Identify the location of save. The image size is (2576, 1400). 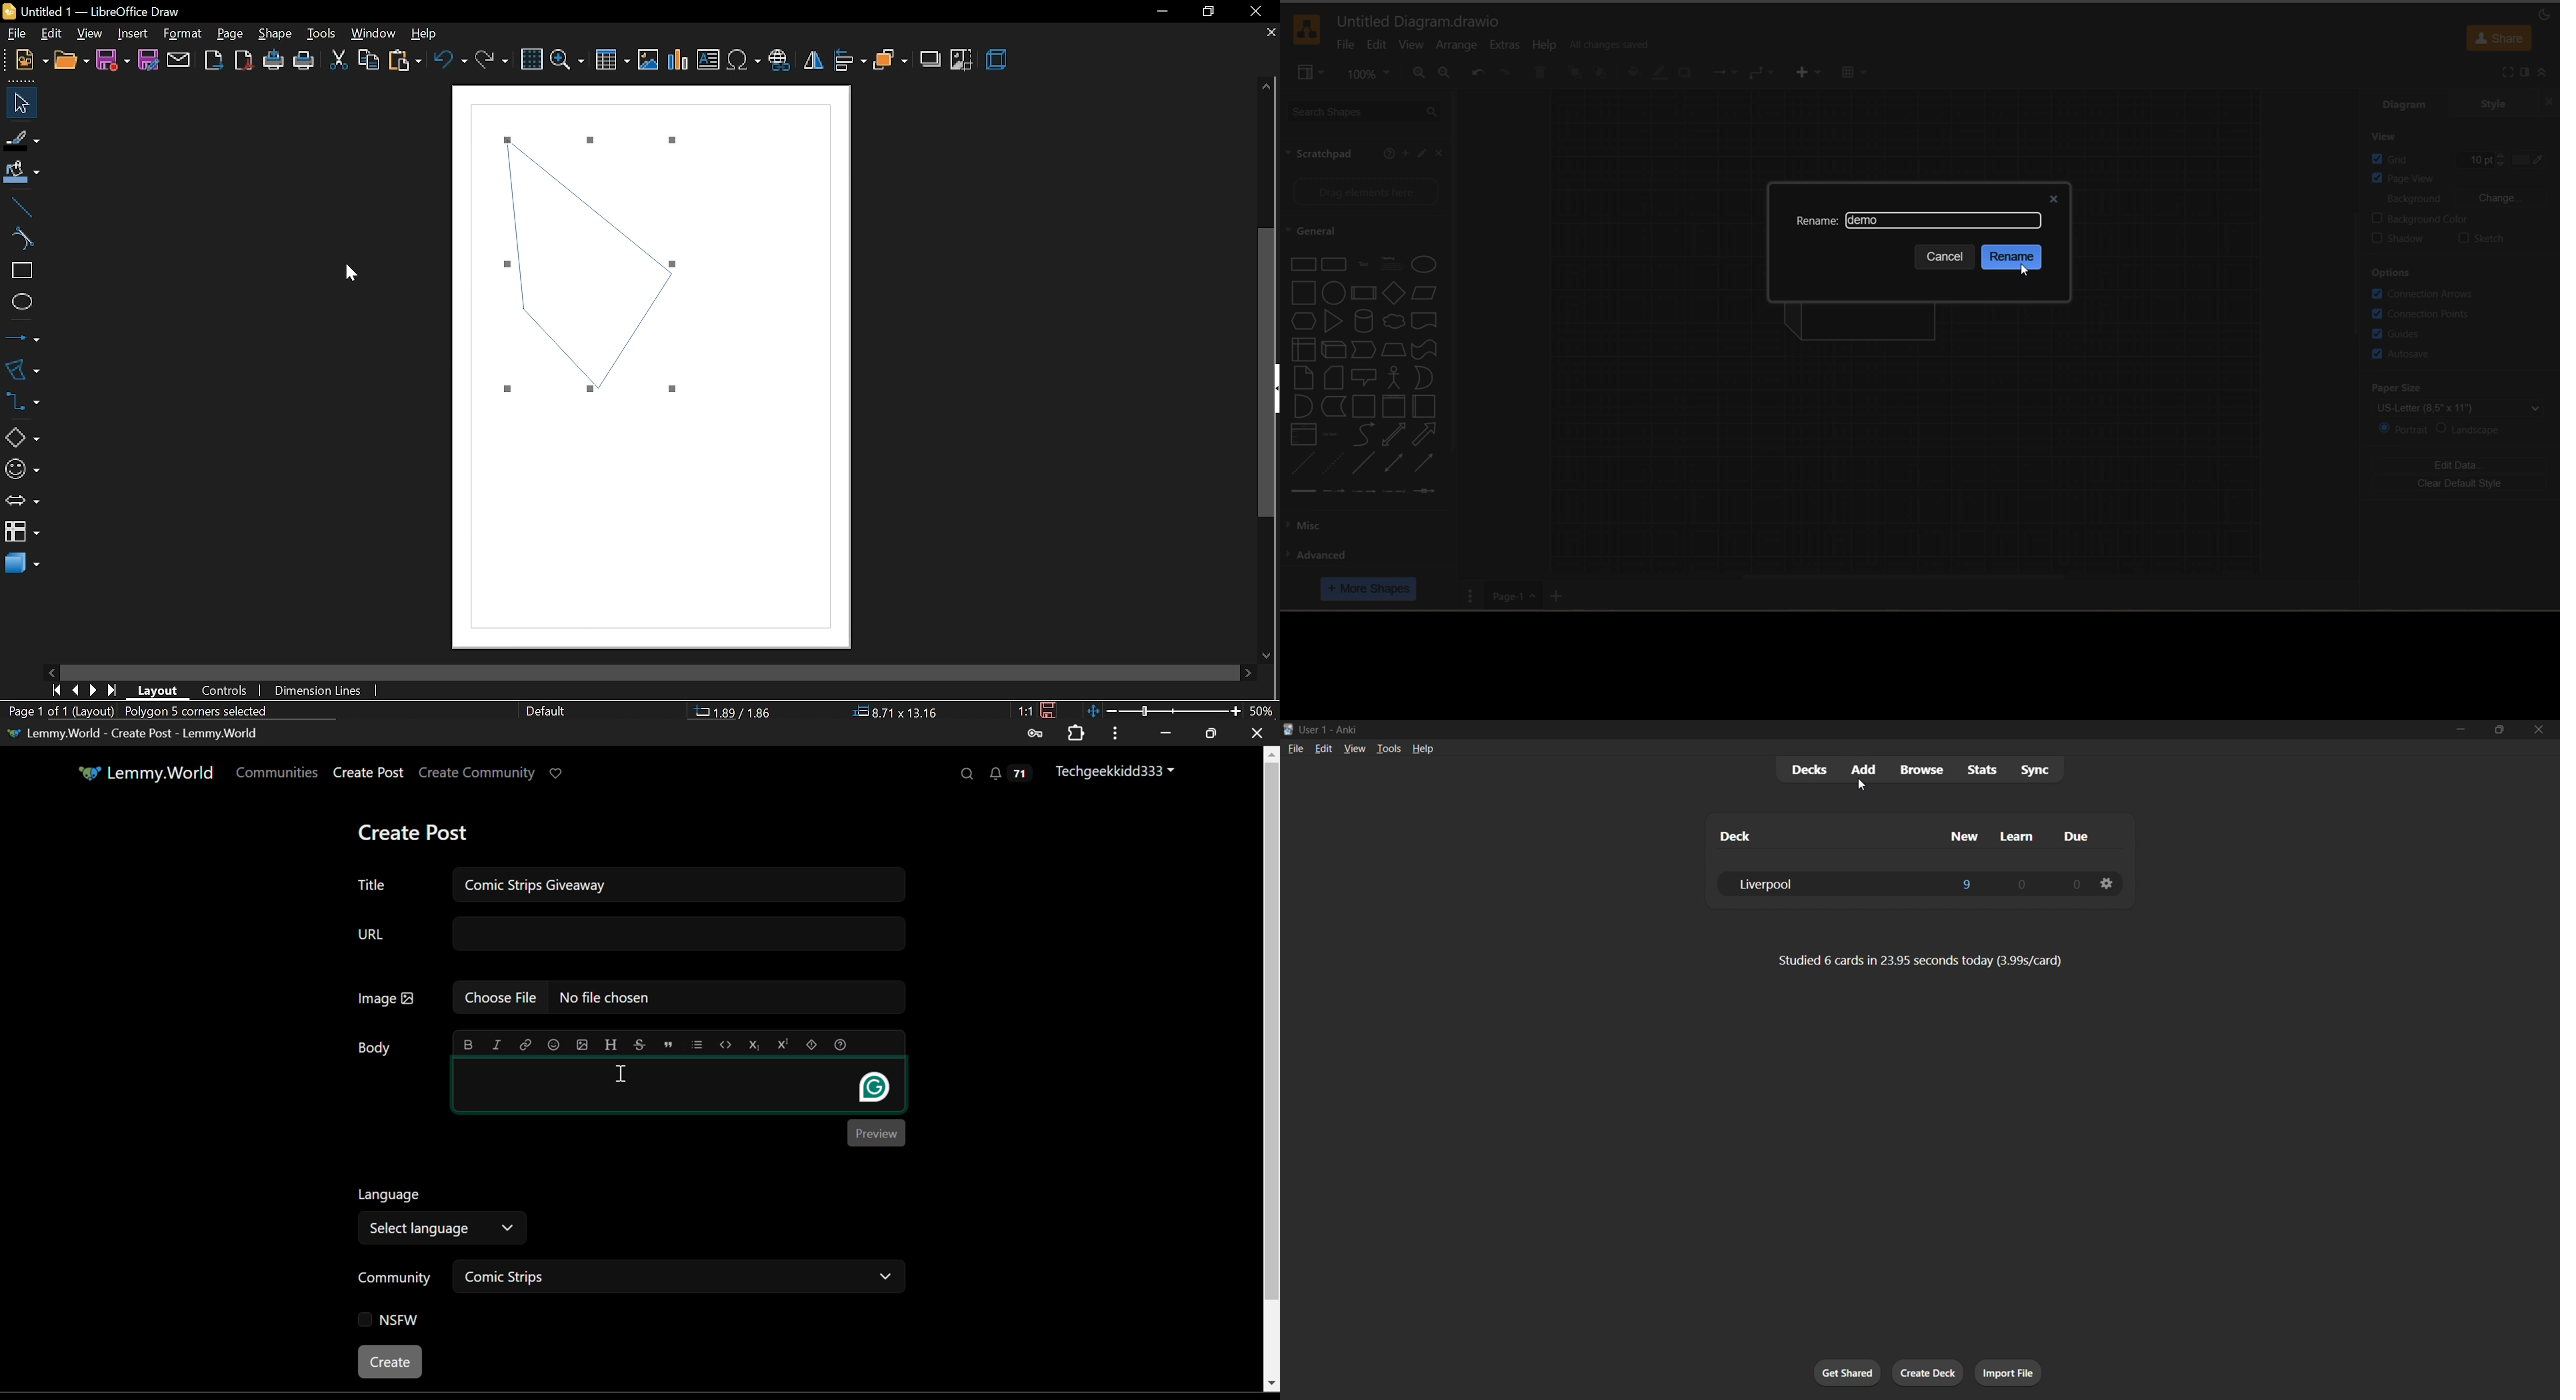
(113, 60).